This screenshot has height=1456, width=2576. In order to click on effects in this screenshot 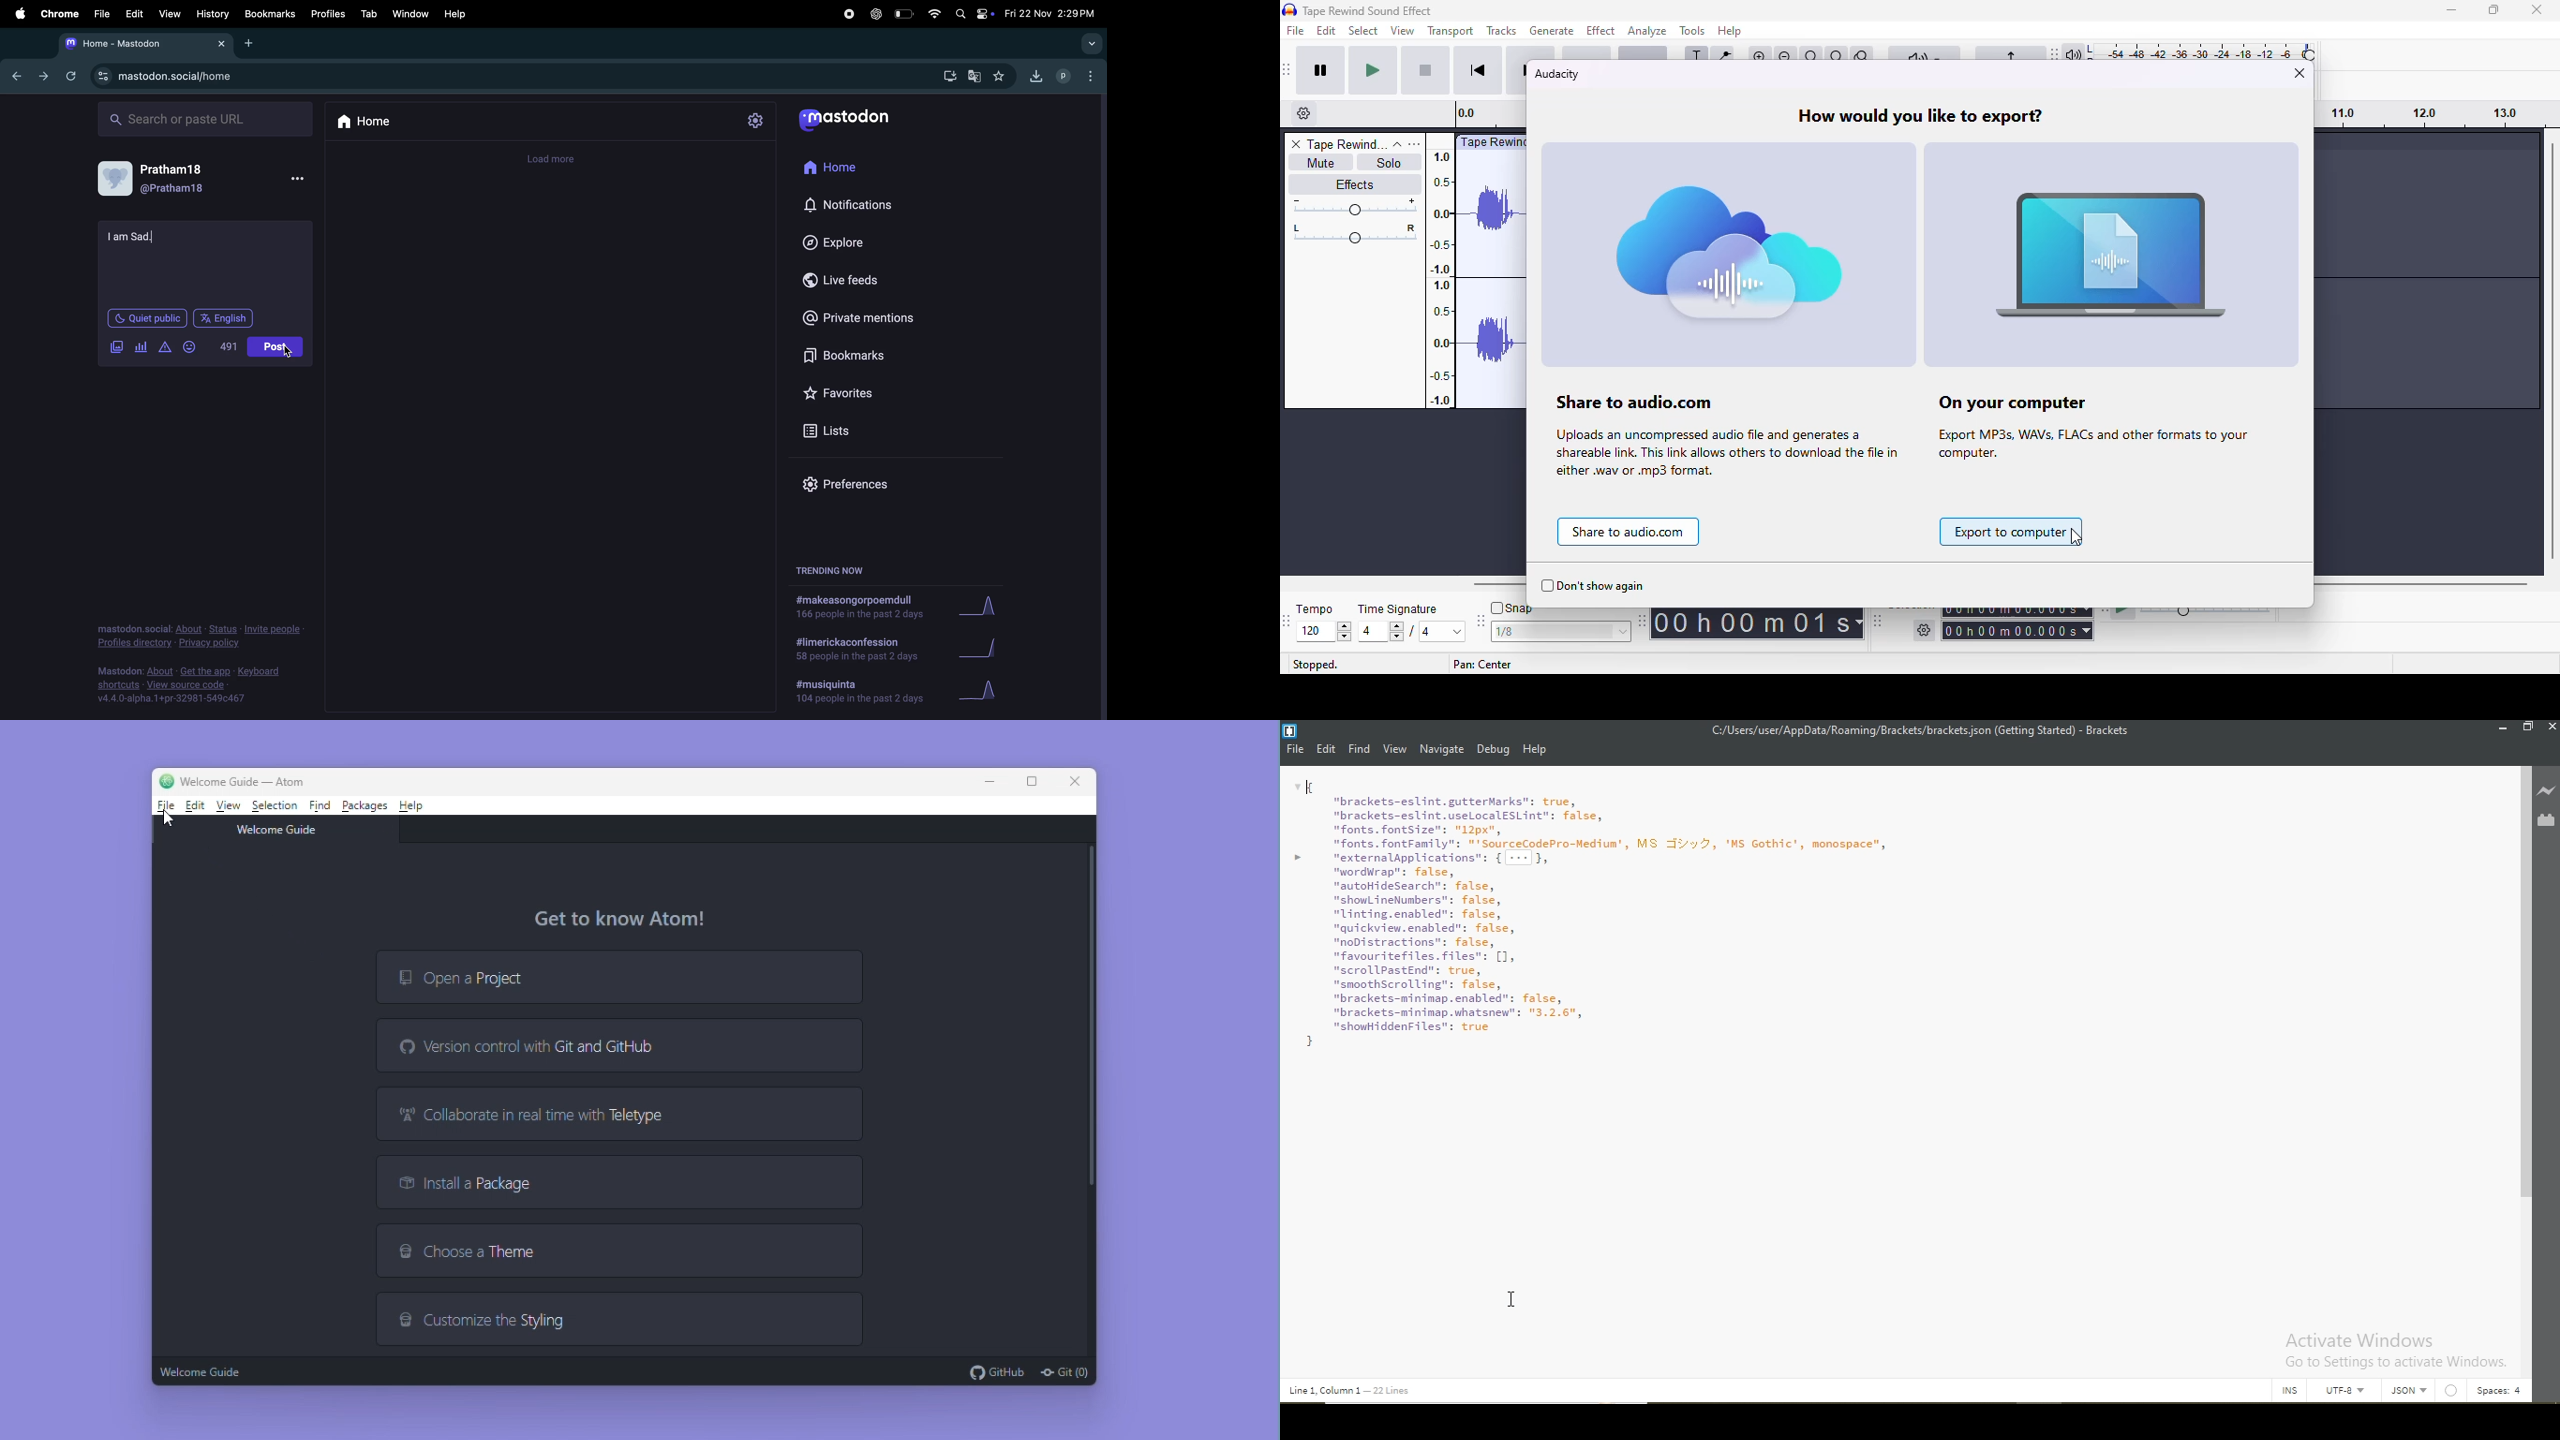, I will do `click(1355, 184)`.